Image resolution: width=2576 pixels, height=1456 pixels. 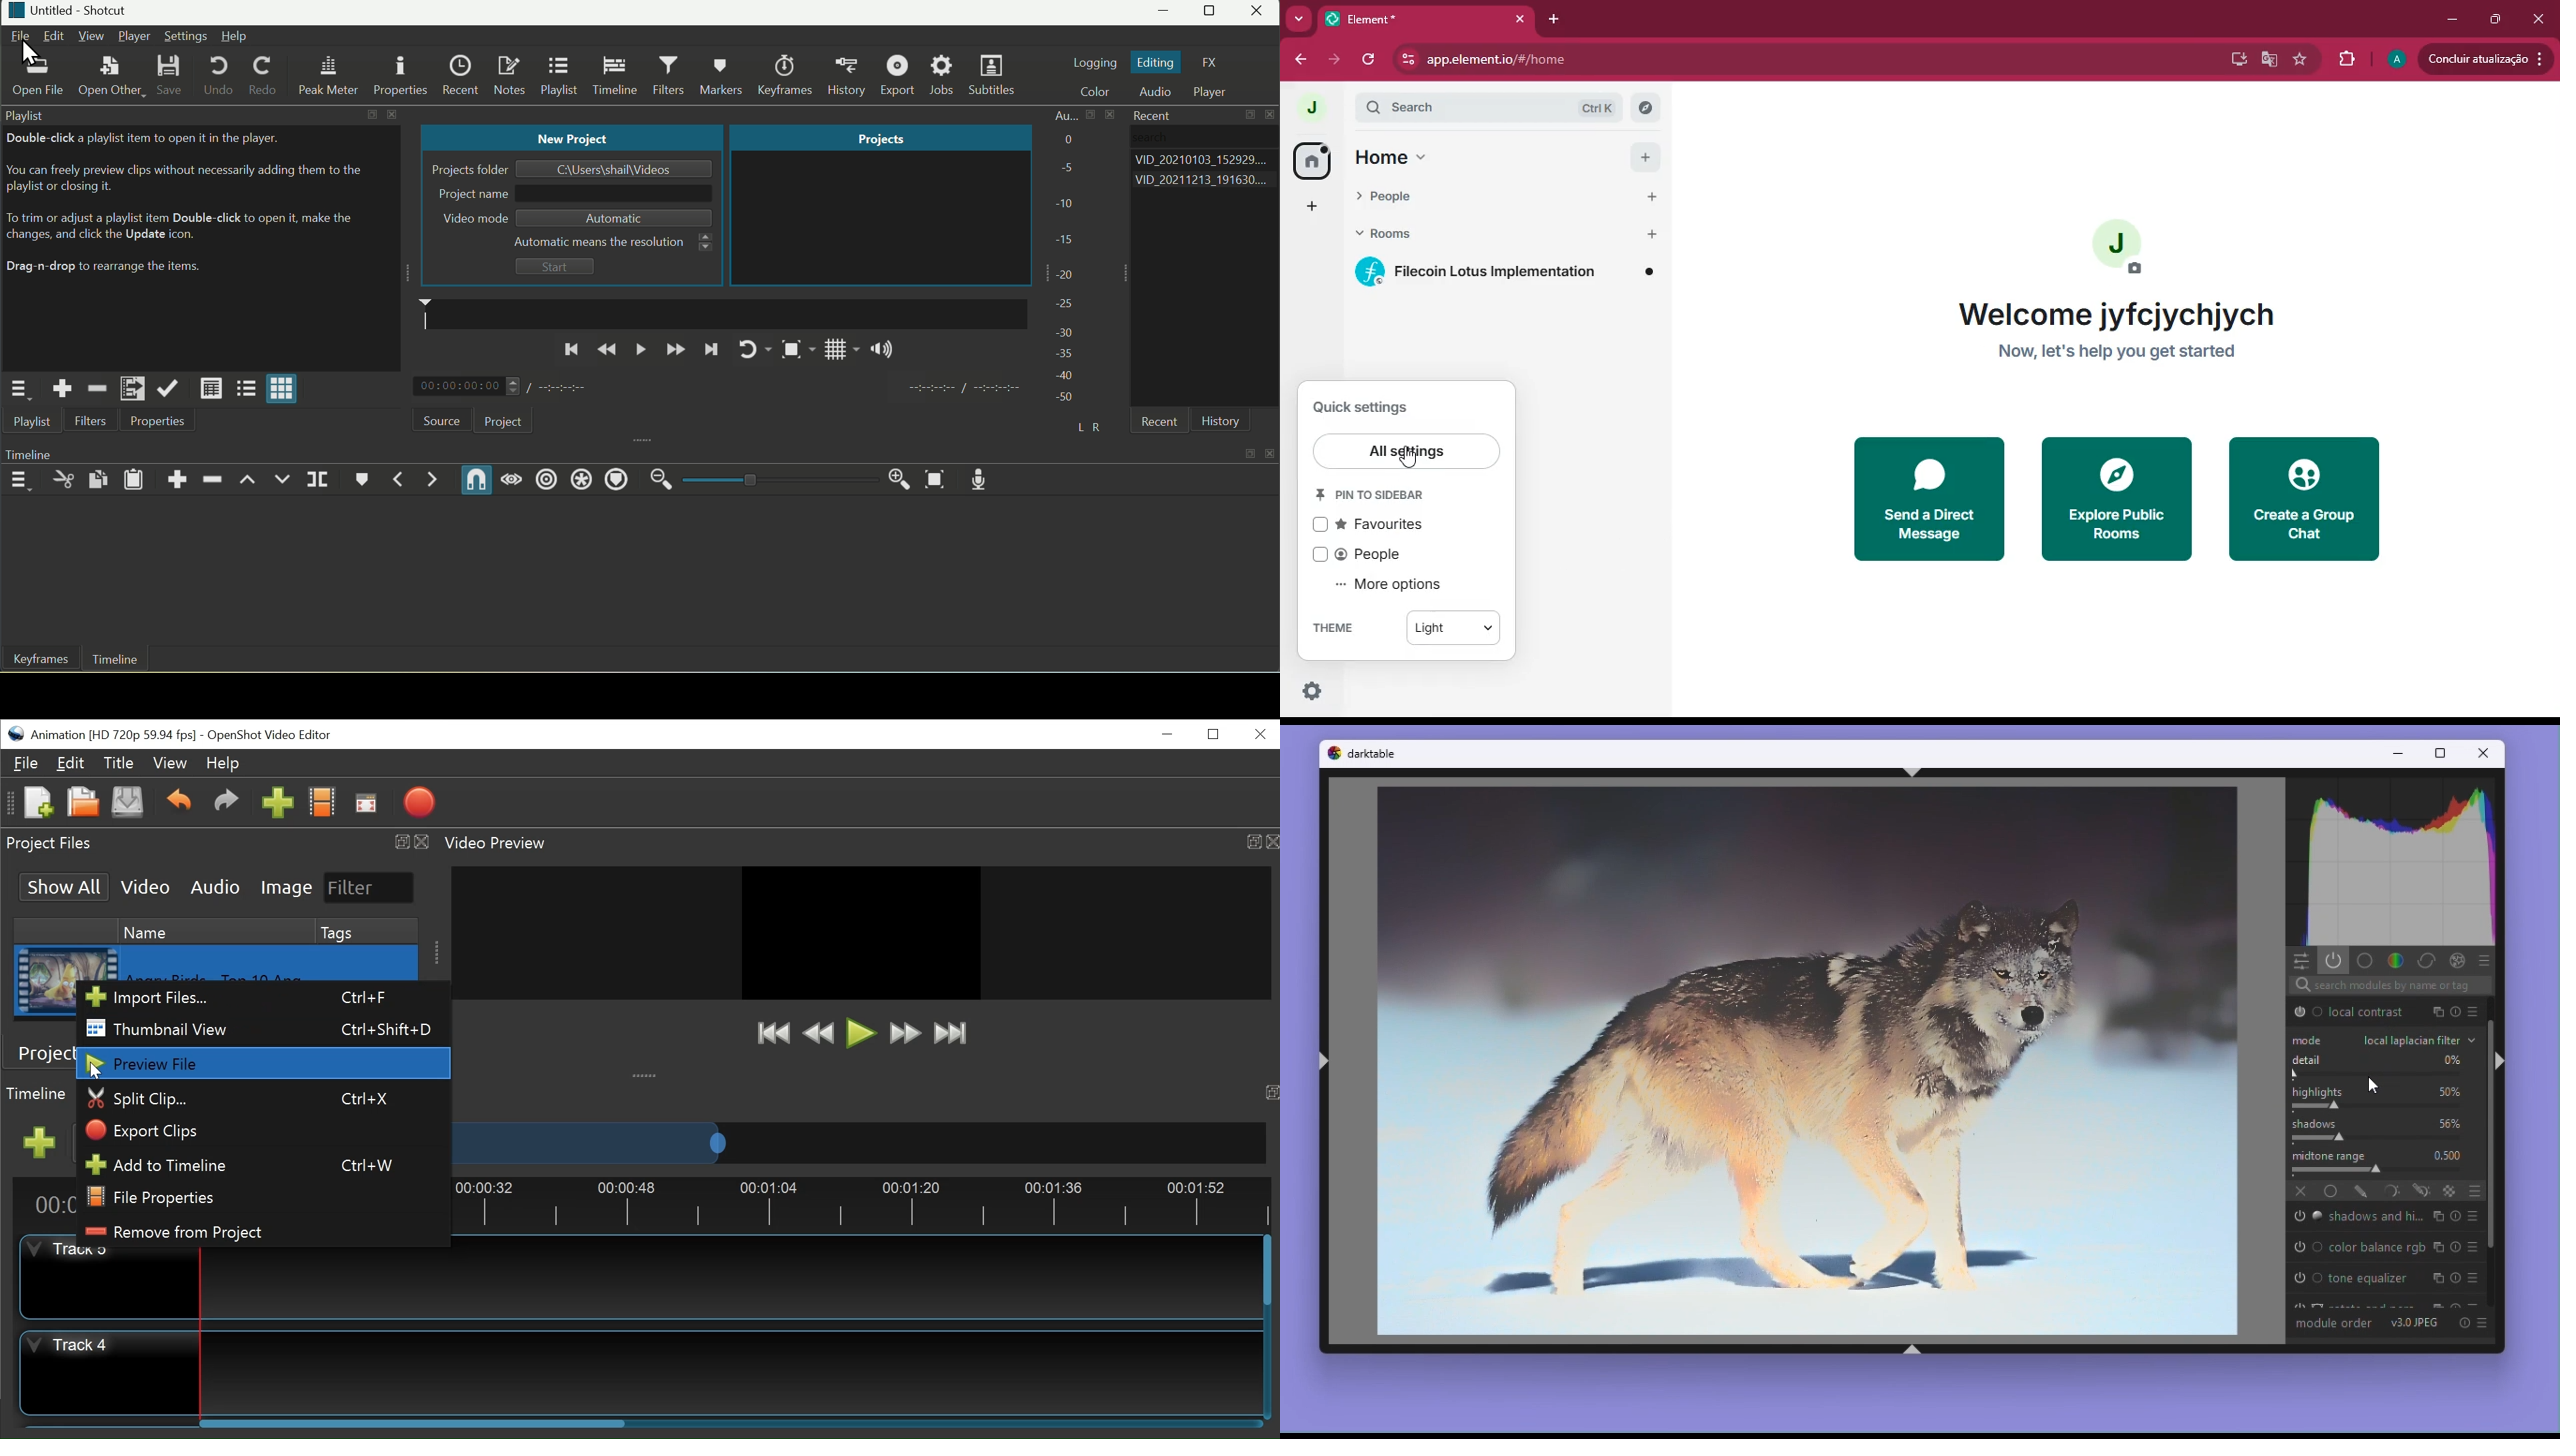 What do you see at coordinates (2395, 960) in the screenshot?
I see `Color` at bounding box center [2395, 960].